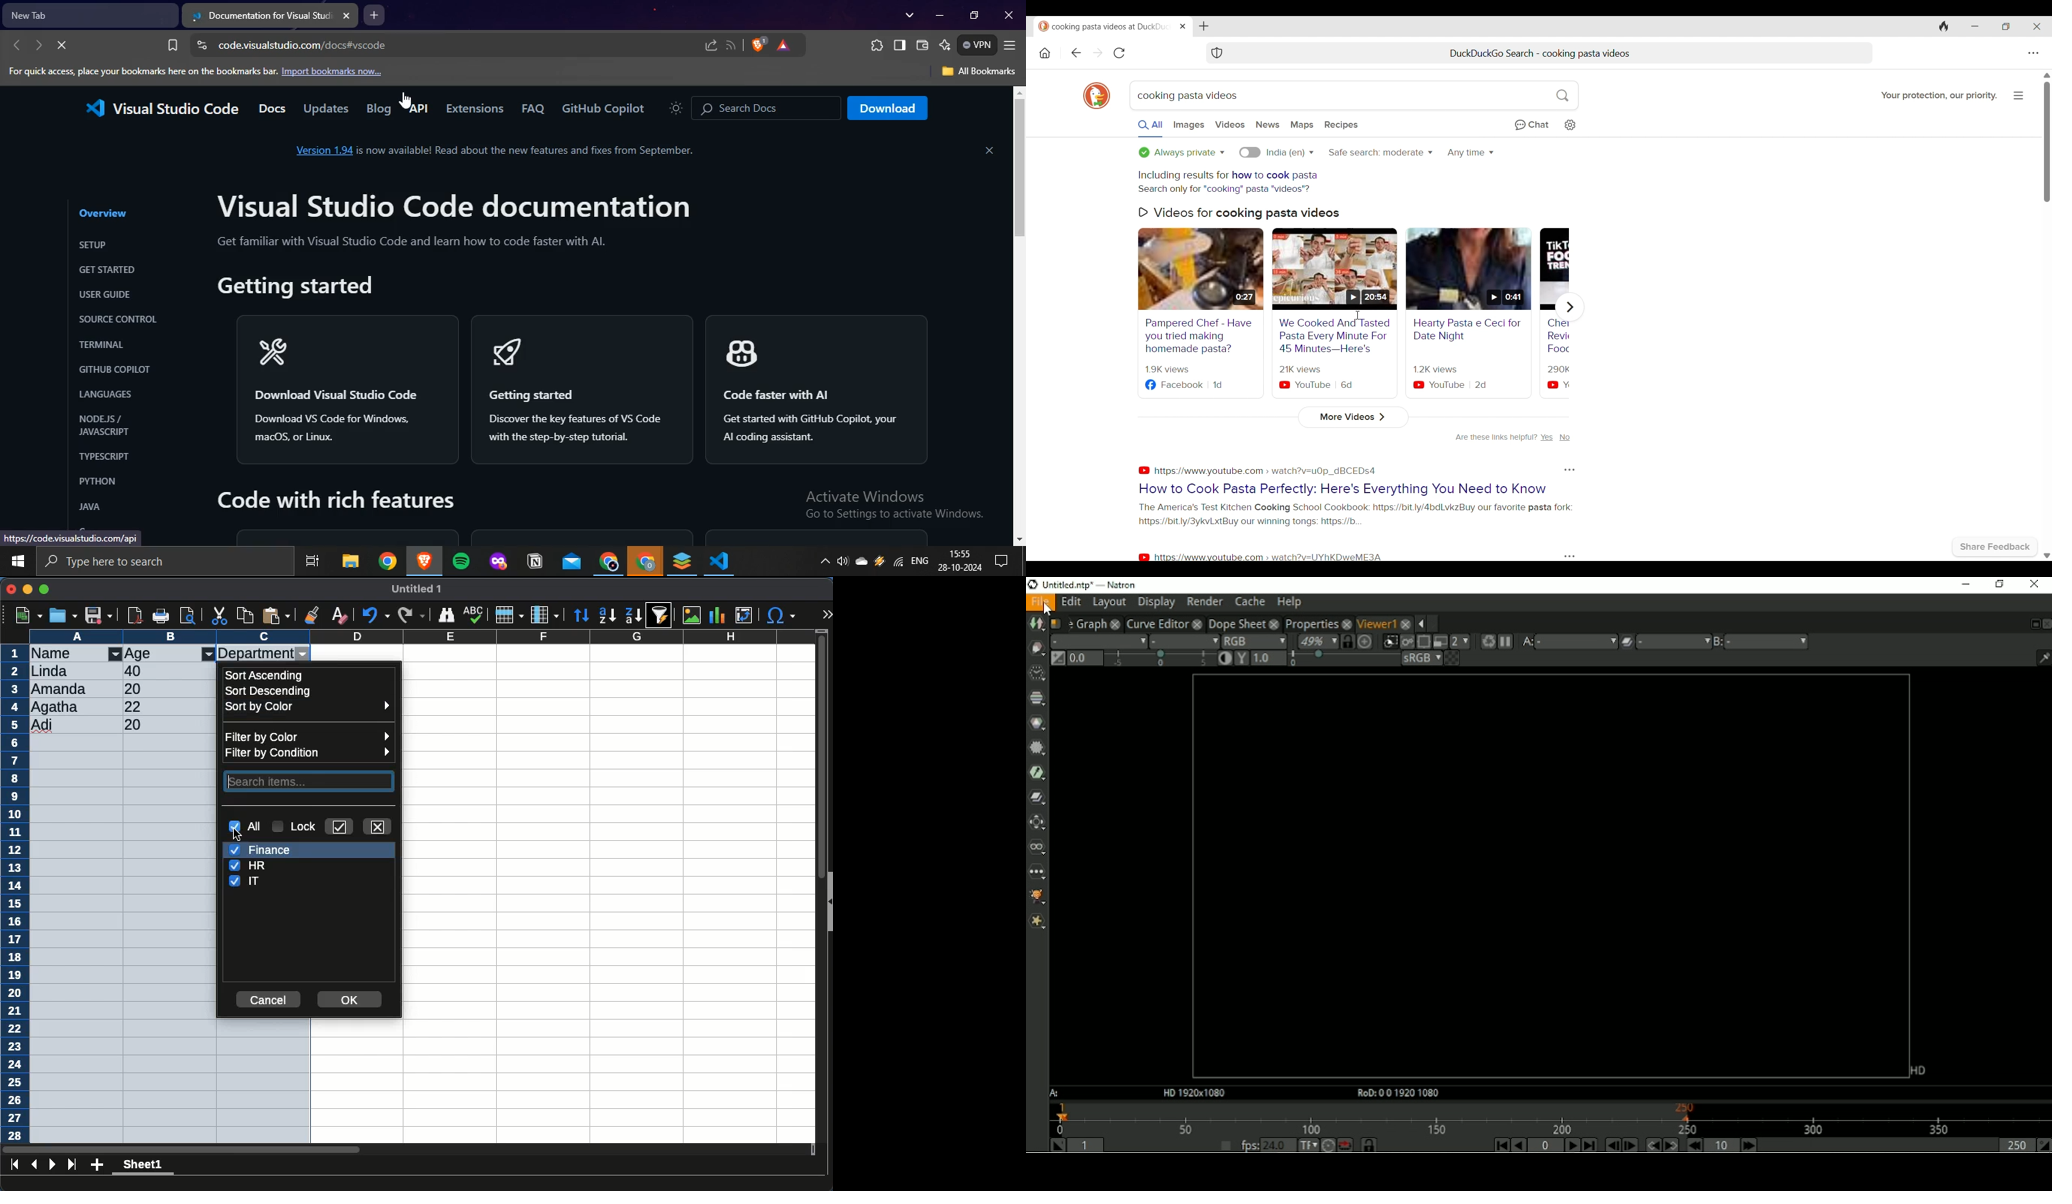  What do you see at coordinates (104, 457) in the screenshot?
I see `TYPESCRIPT` at bounding box center [104, 457].